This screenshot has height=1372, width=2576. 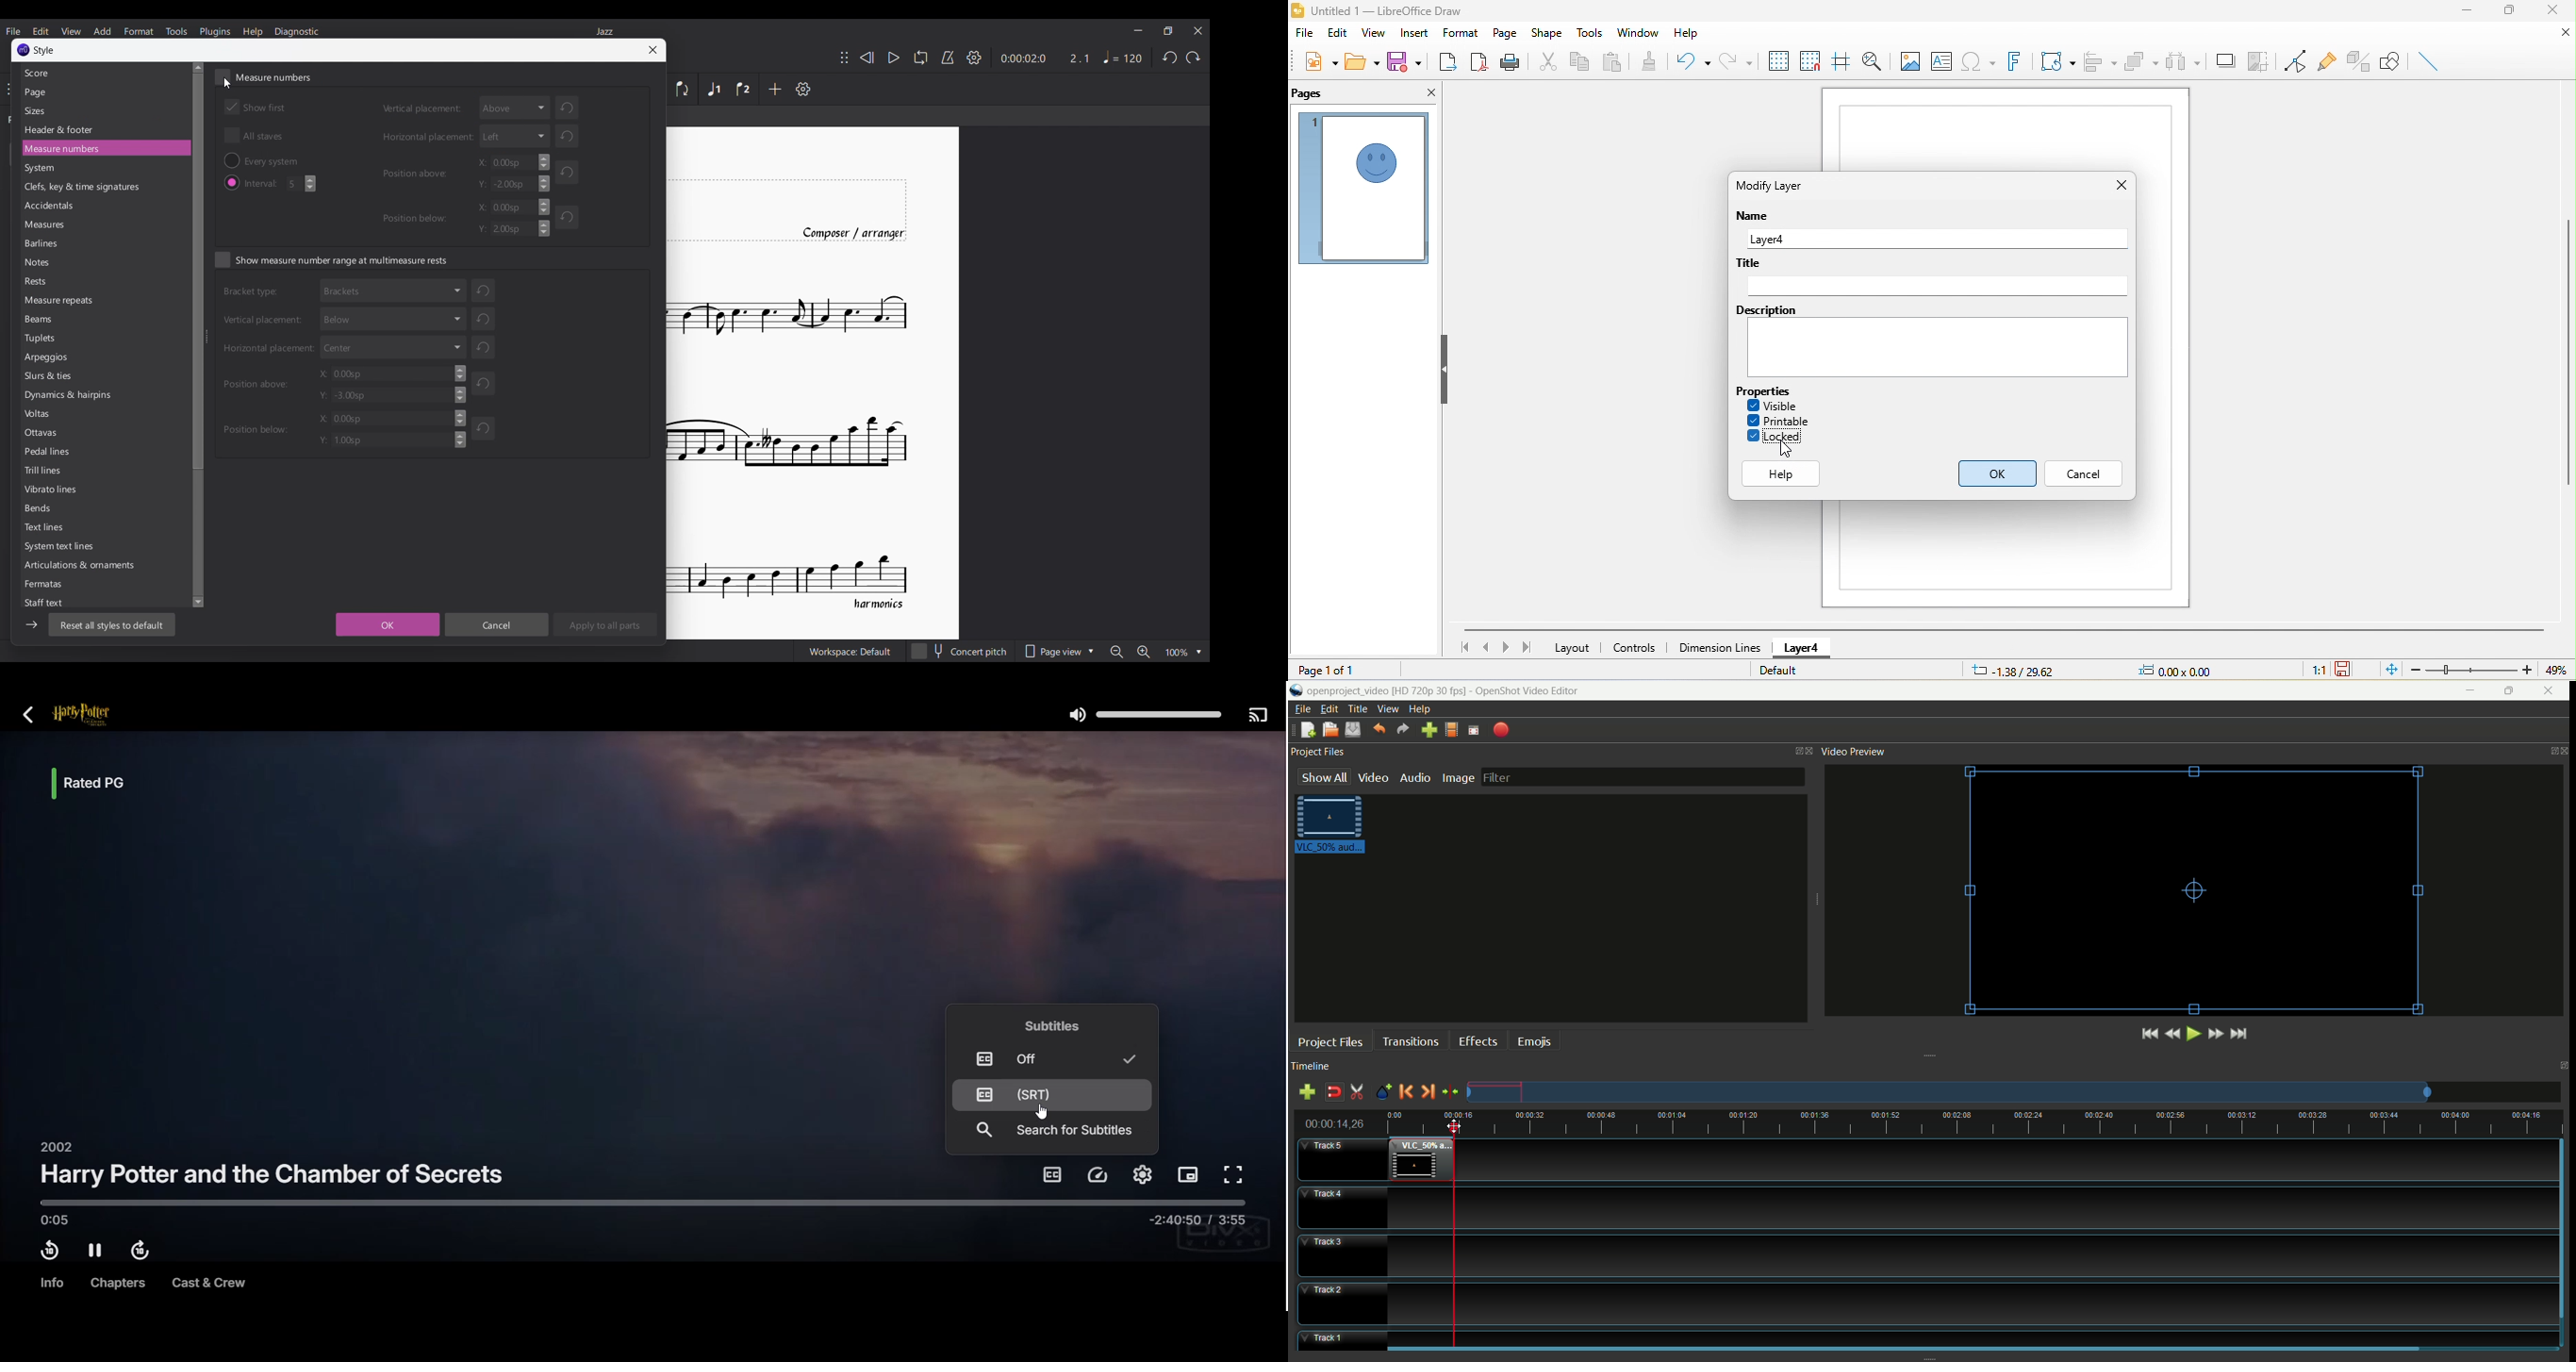 What do you see at coordinates (266, 320) in the screenshot?
I see `Vertical` at bounding box center [266, 320].